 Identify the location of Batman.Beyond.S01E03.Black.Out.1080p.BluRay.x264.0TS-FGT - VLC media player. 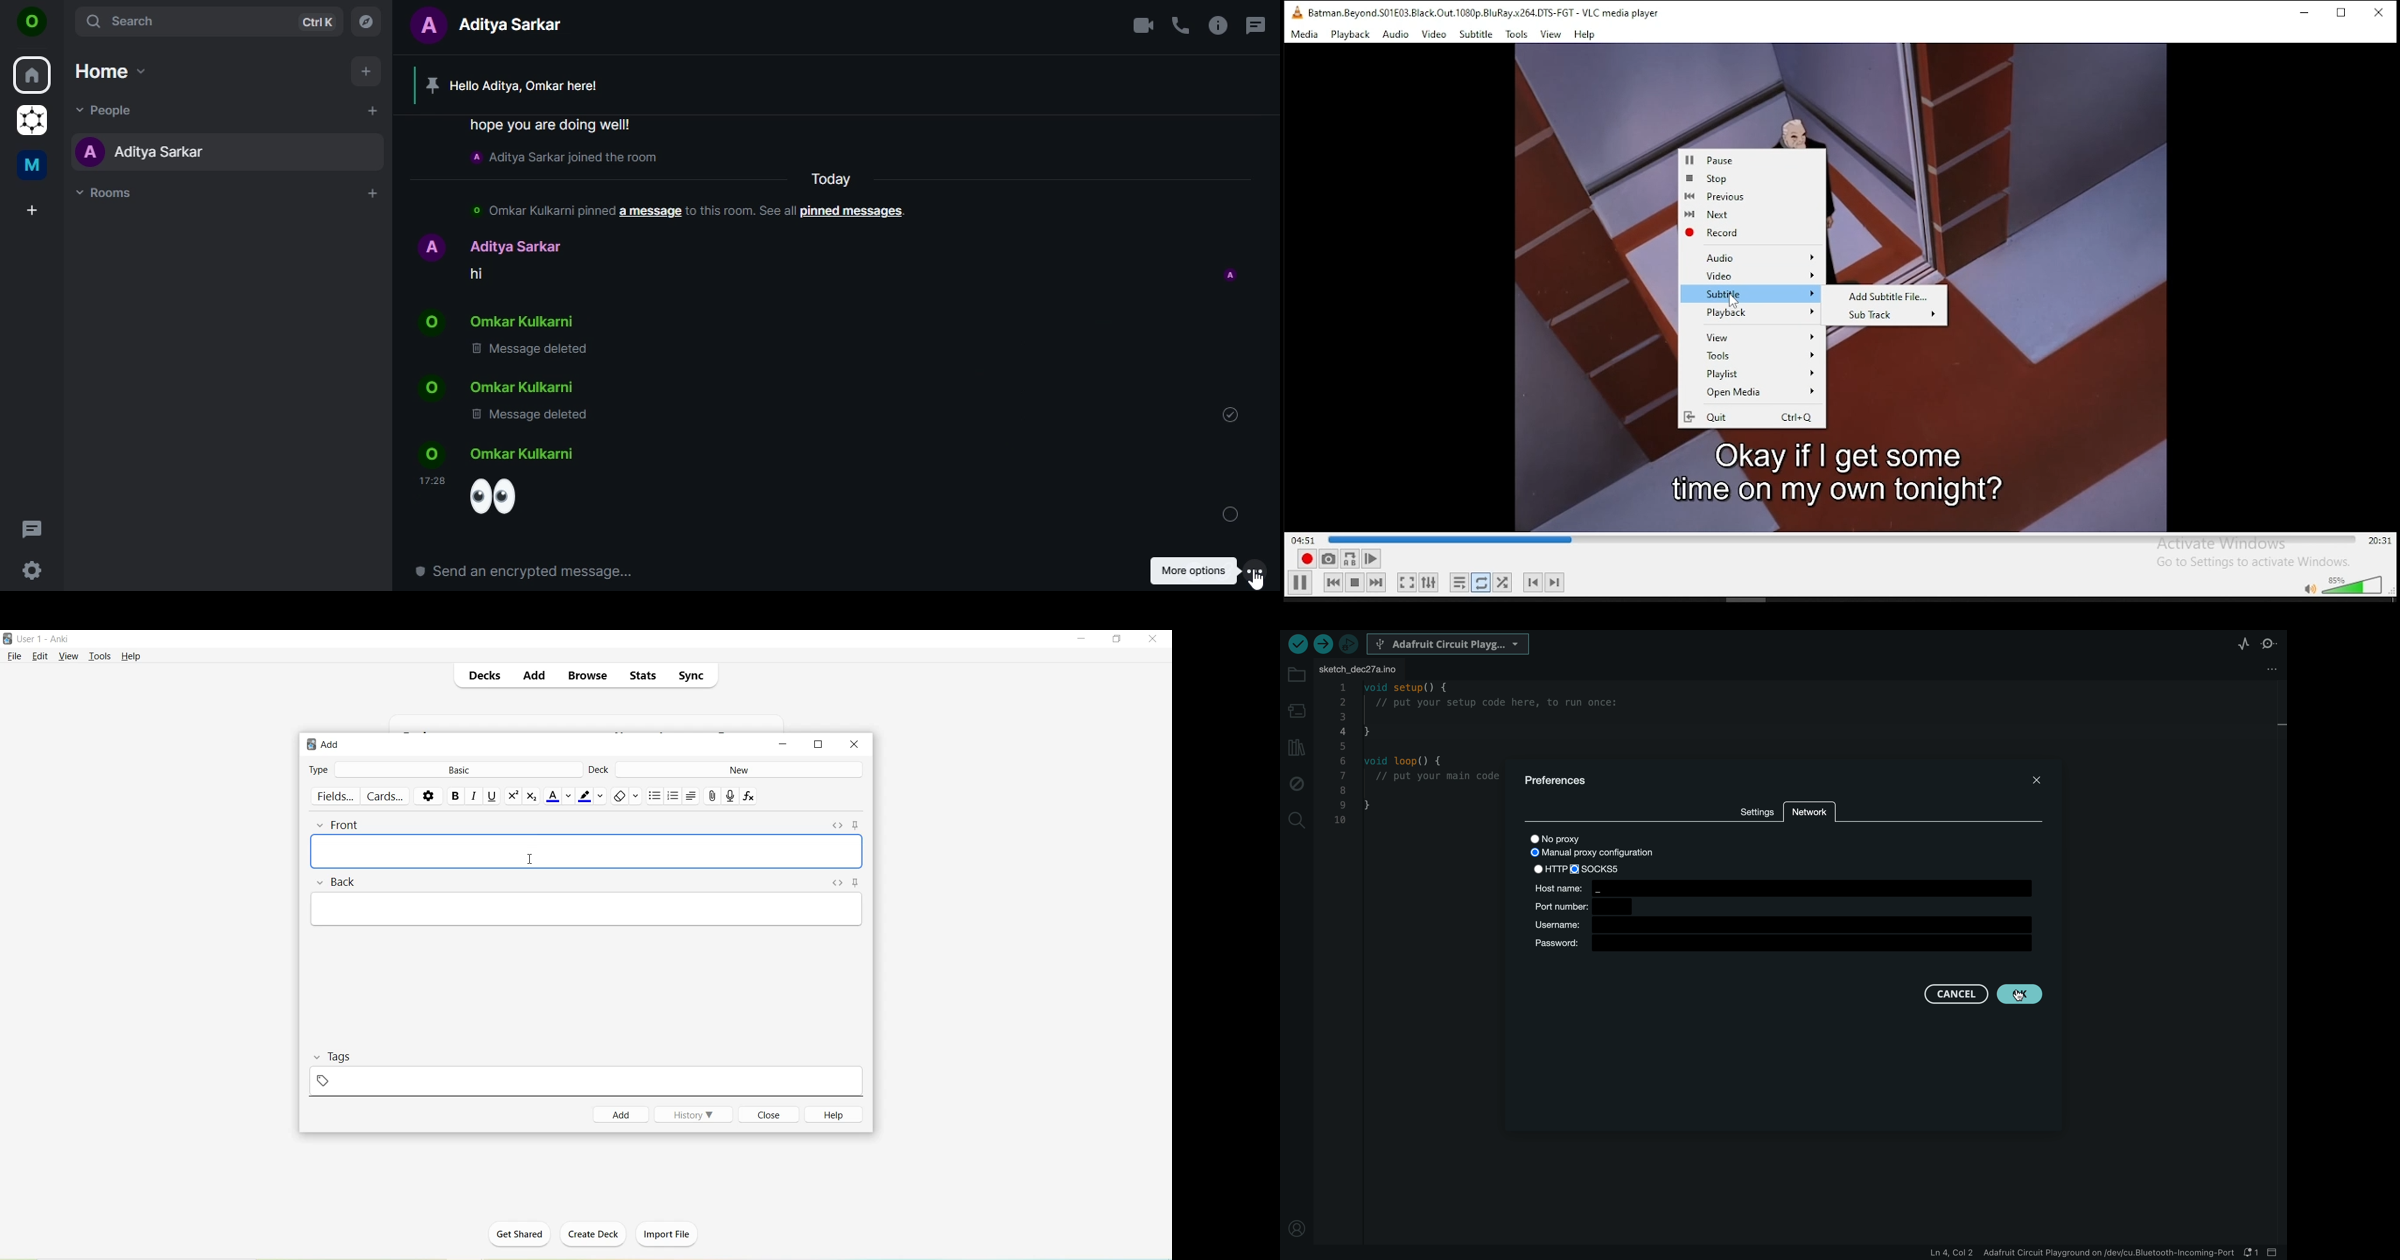
(1475, 13).